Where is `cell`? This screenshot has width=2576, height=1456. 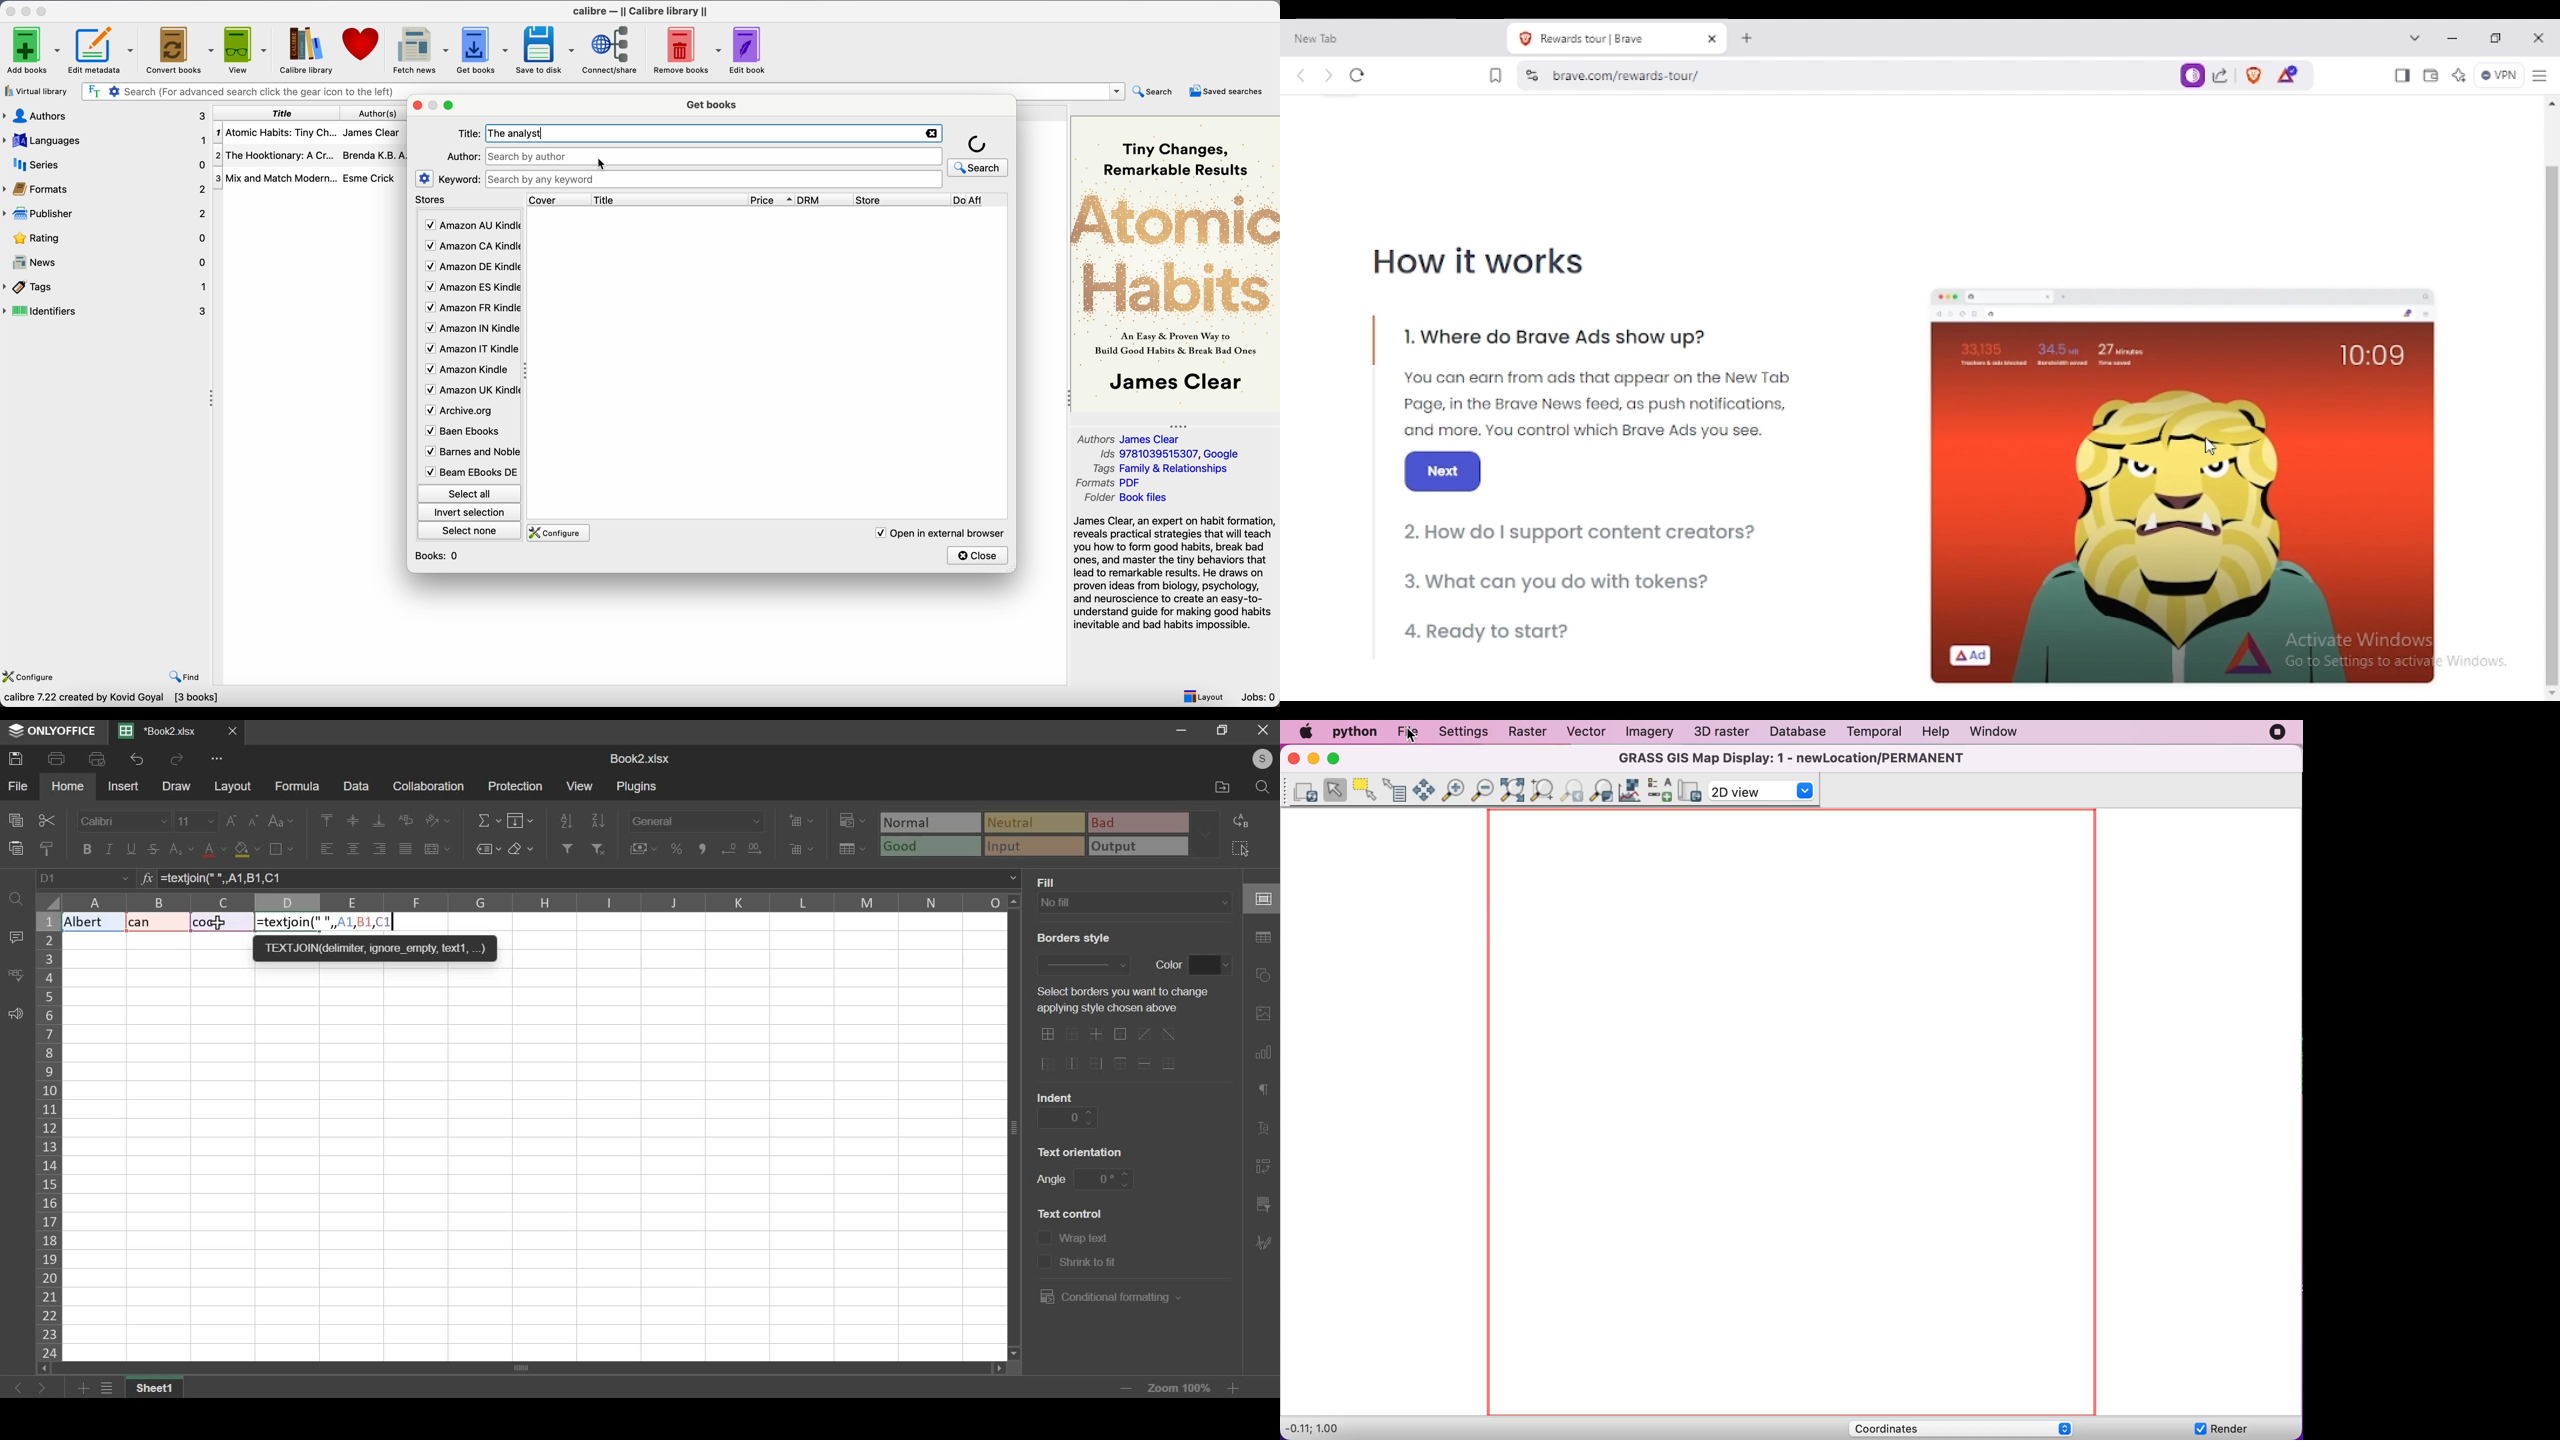 cell is located at coordinates (1261, 900).